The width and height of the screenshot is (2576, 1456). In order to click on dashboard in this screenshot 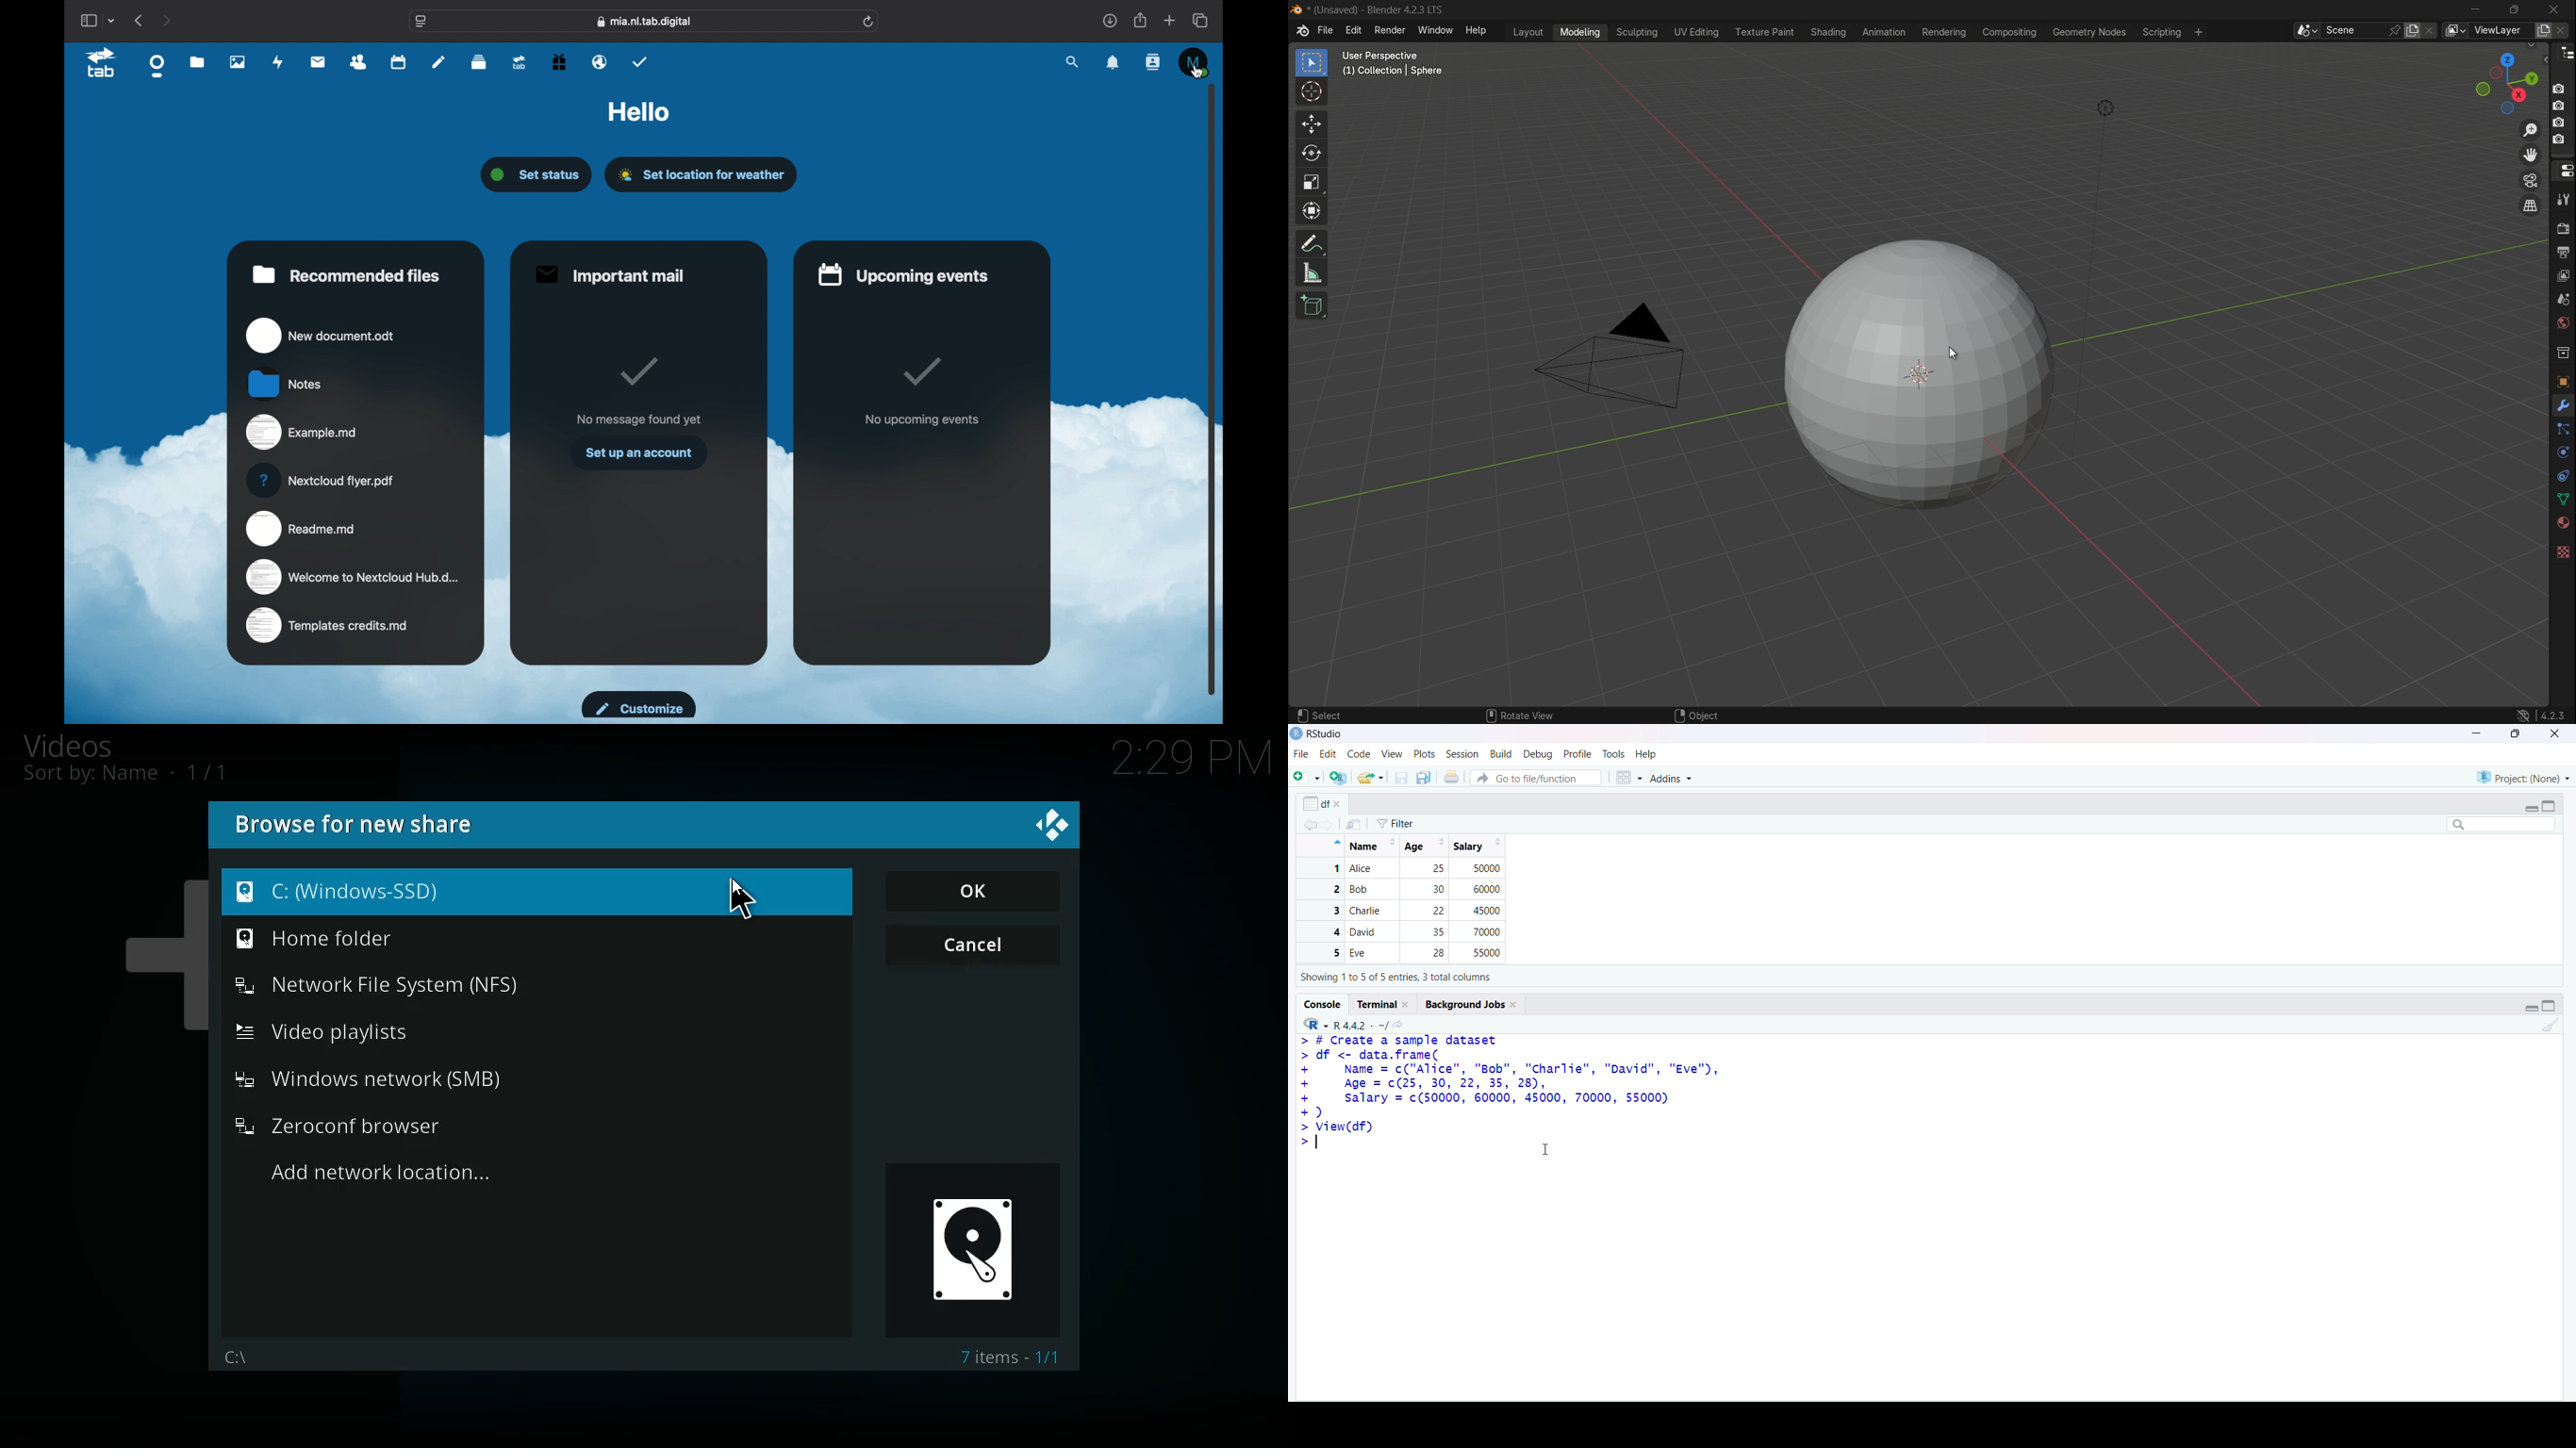, I will do `click(158, 66)`.